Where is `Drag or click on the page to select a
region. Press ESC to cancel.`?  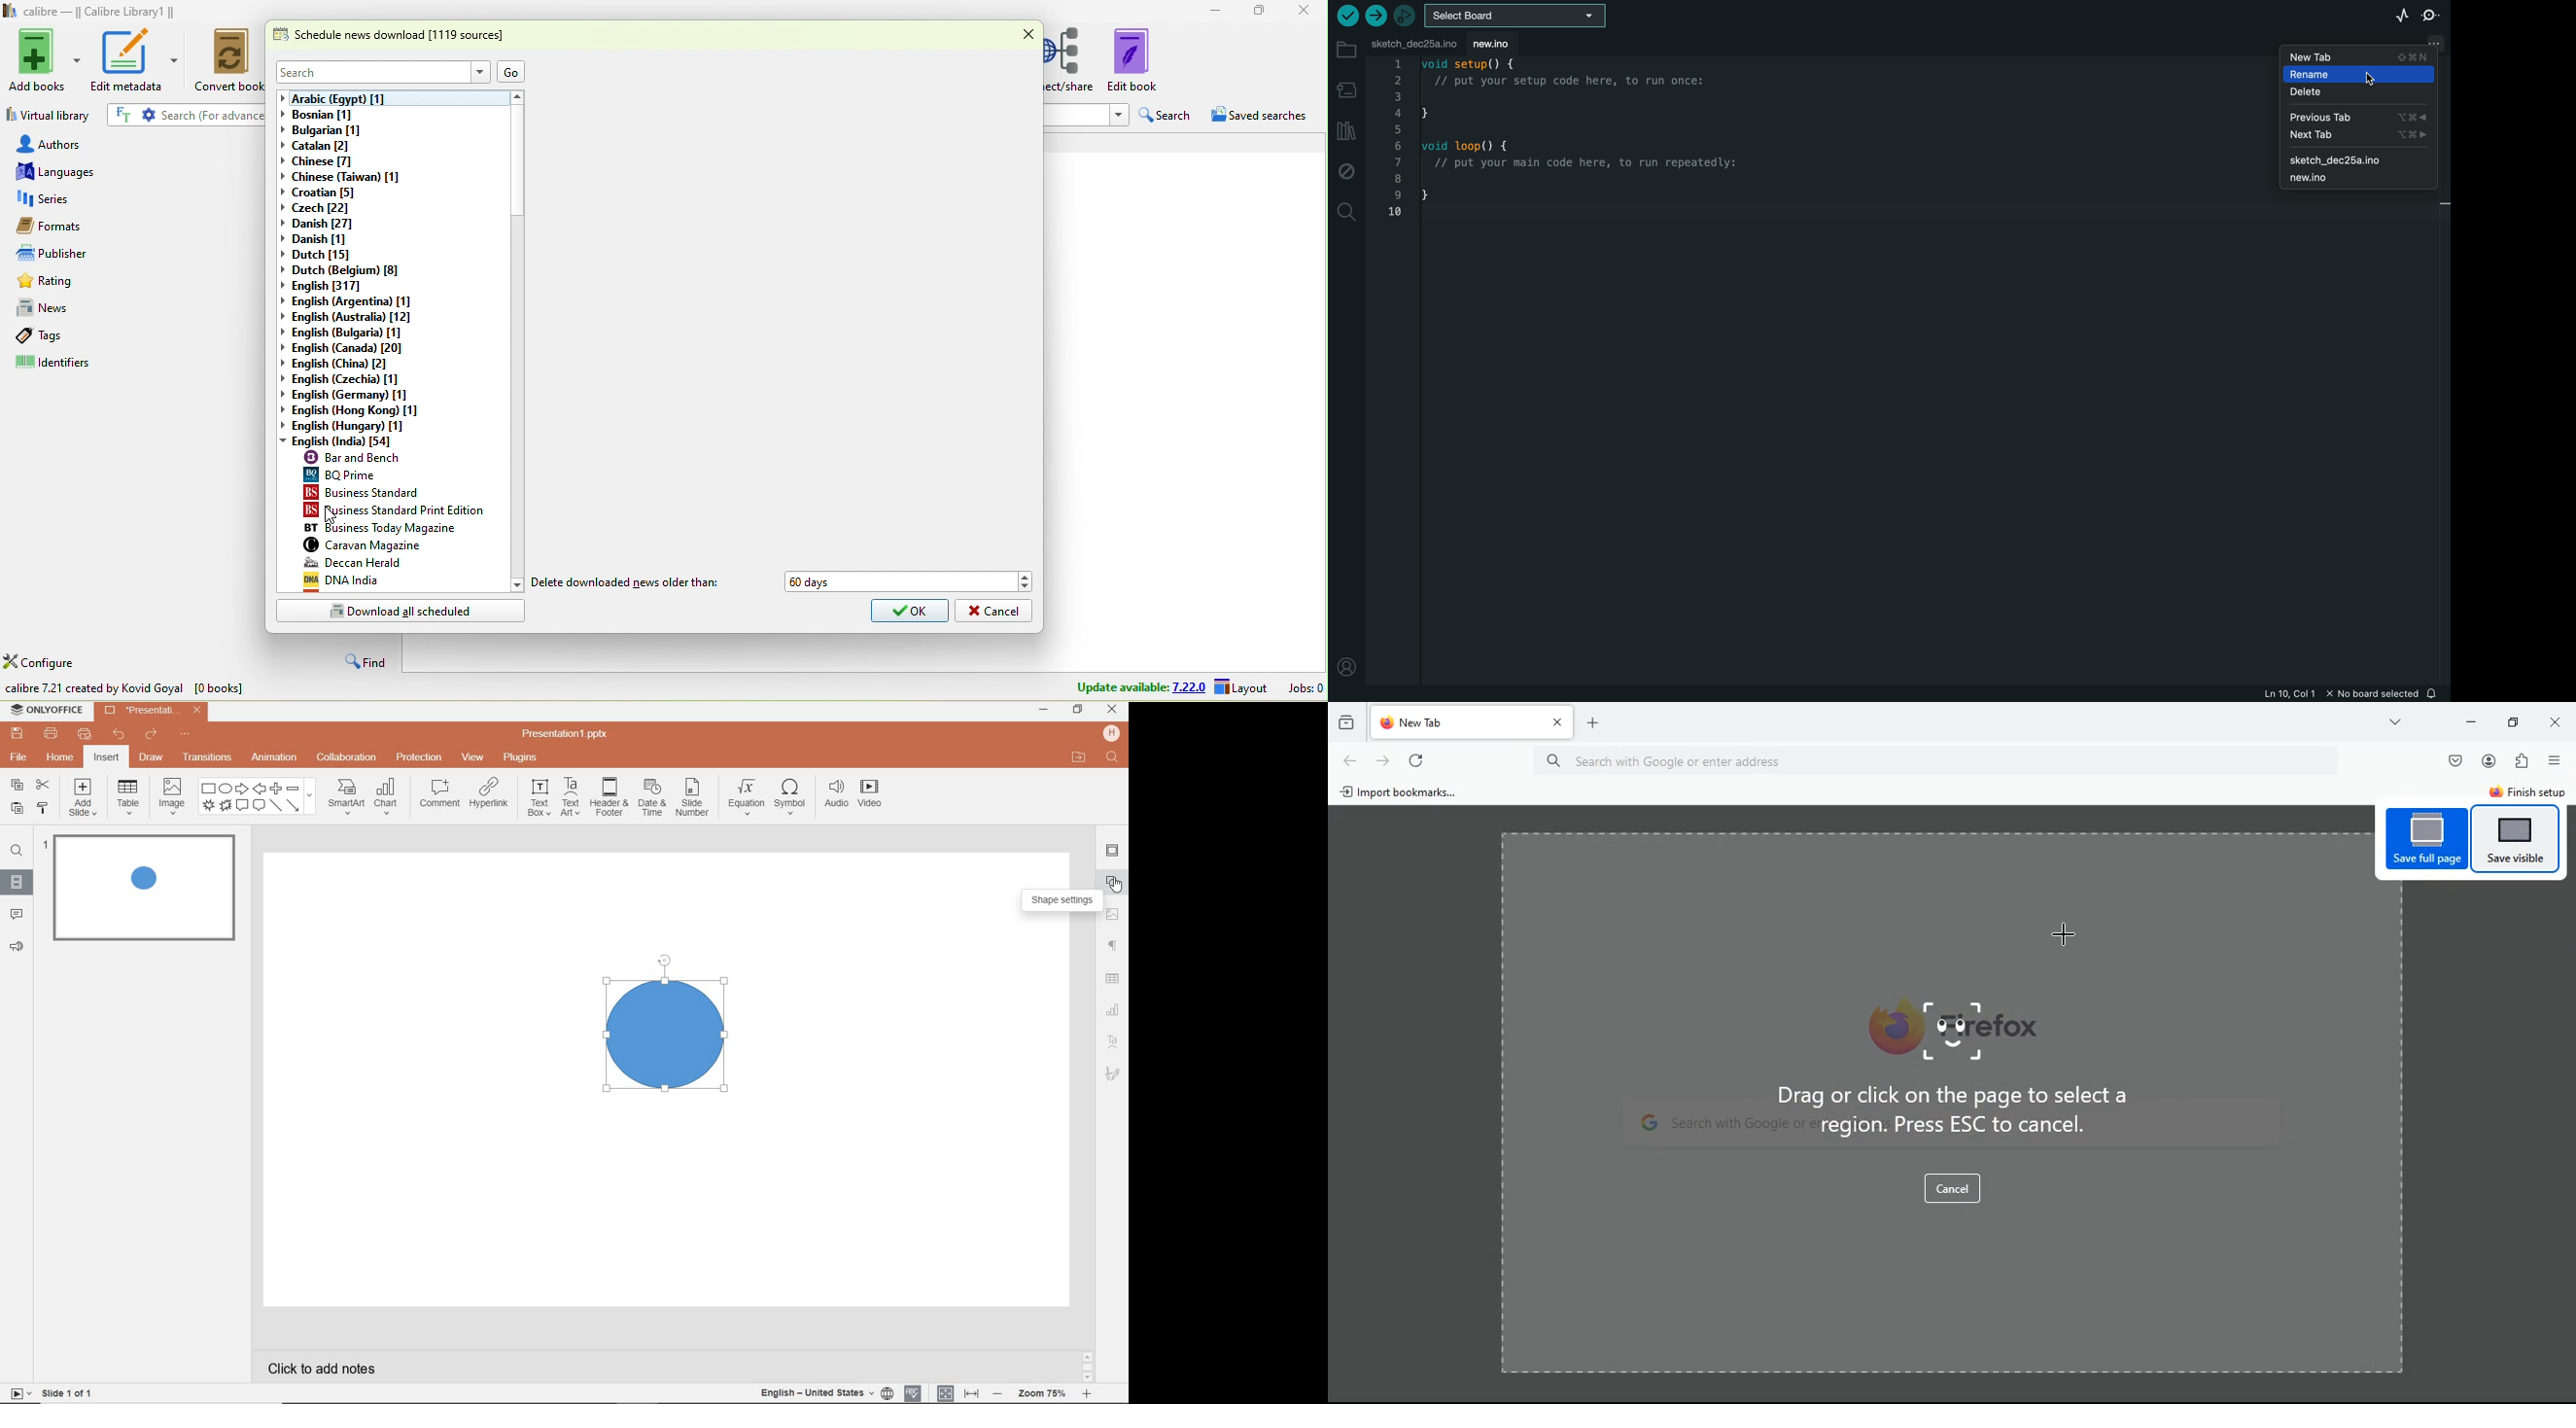
Drag or click on the page to select a
region. Press ESC to cancel. is located at coordinates (1950, 1112).